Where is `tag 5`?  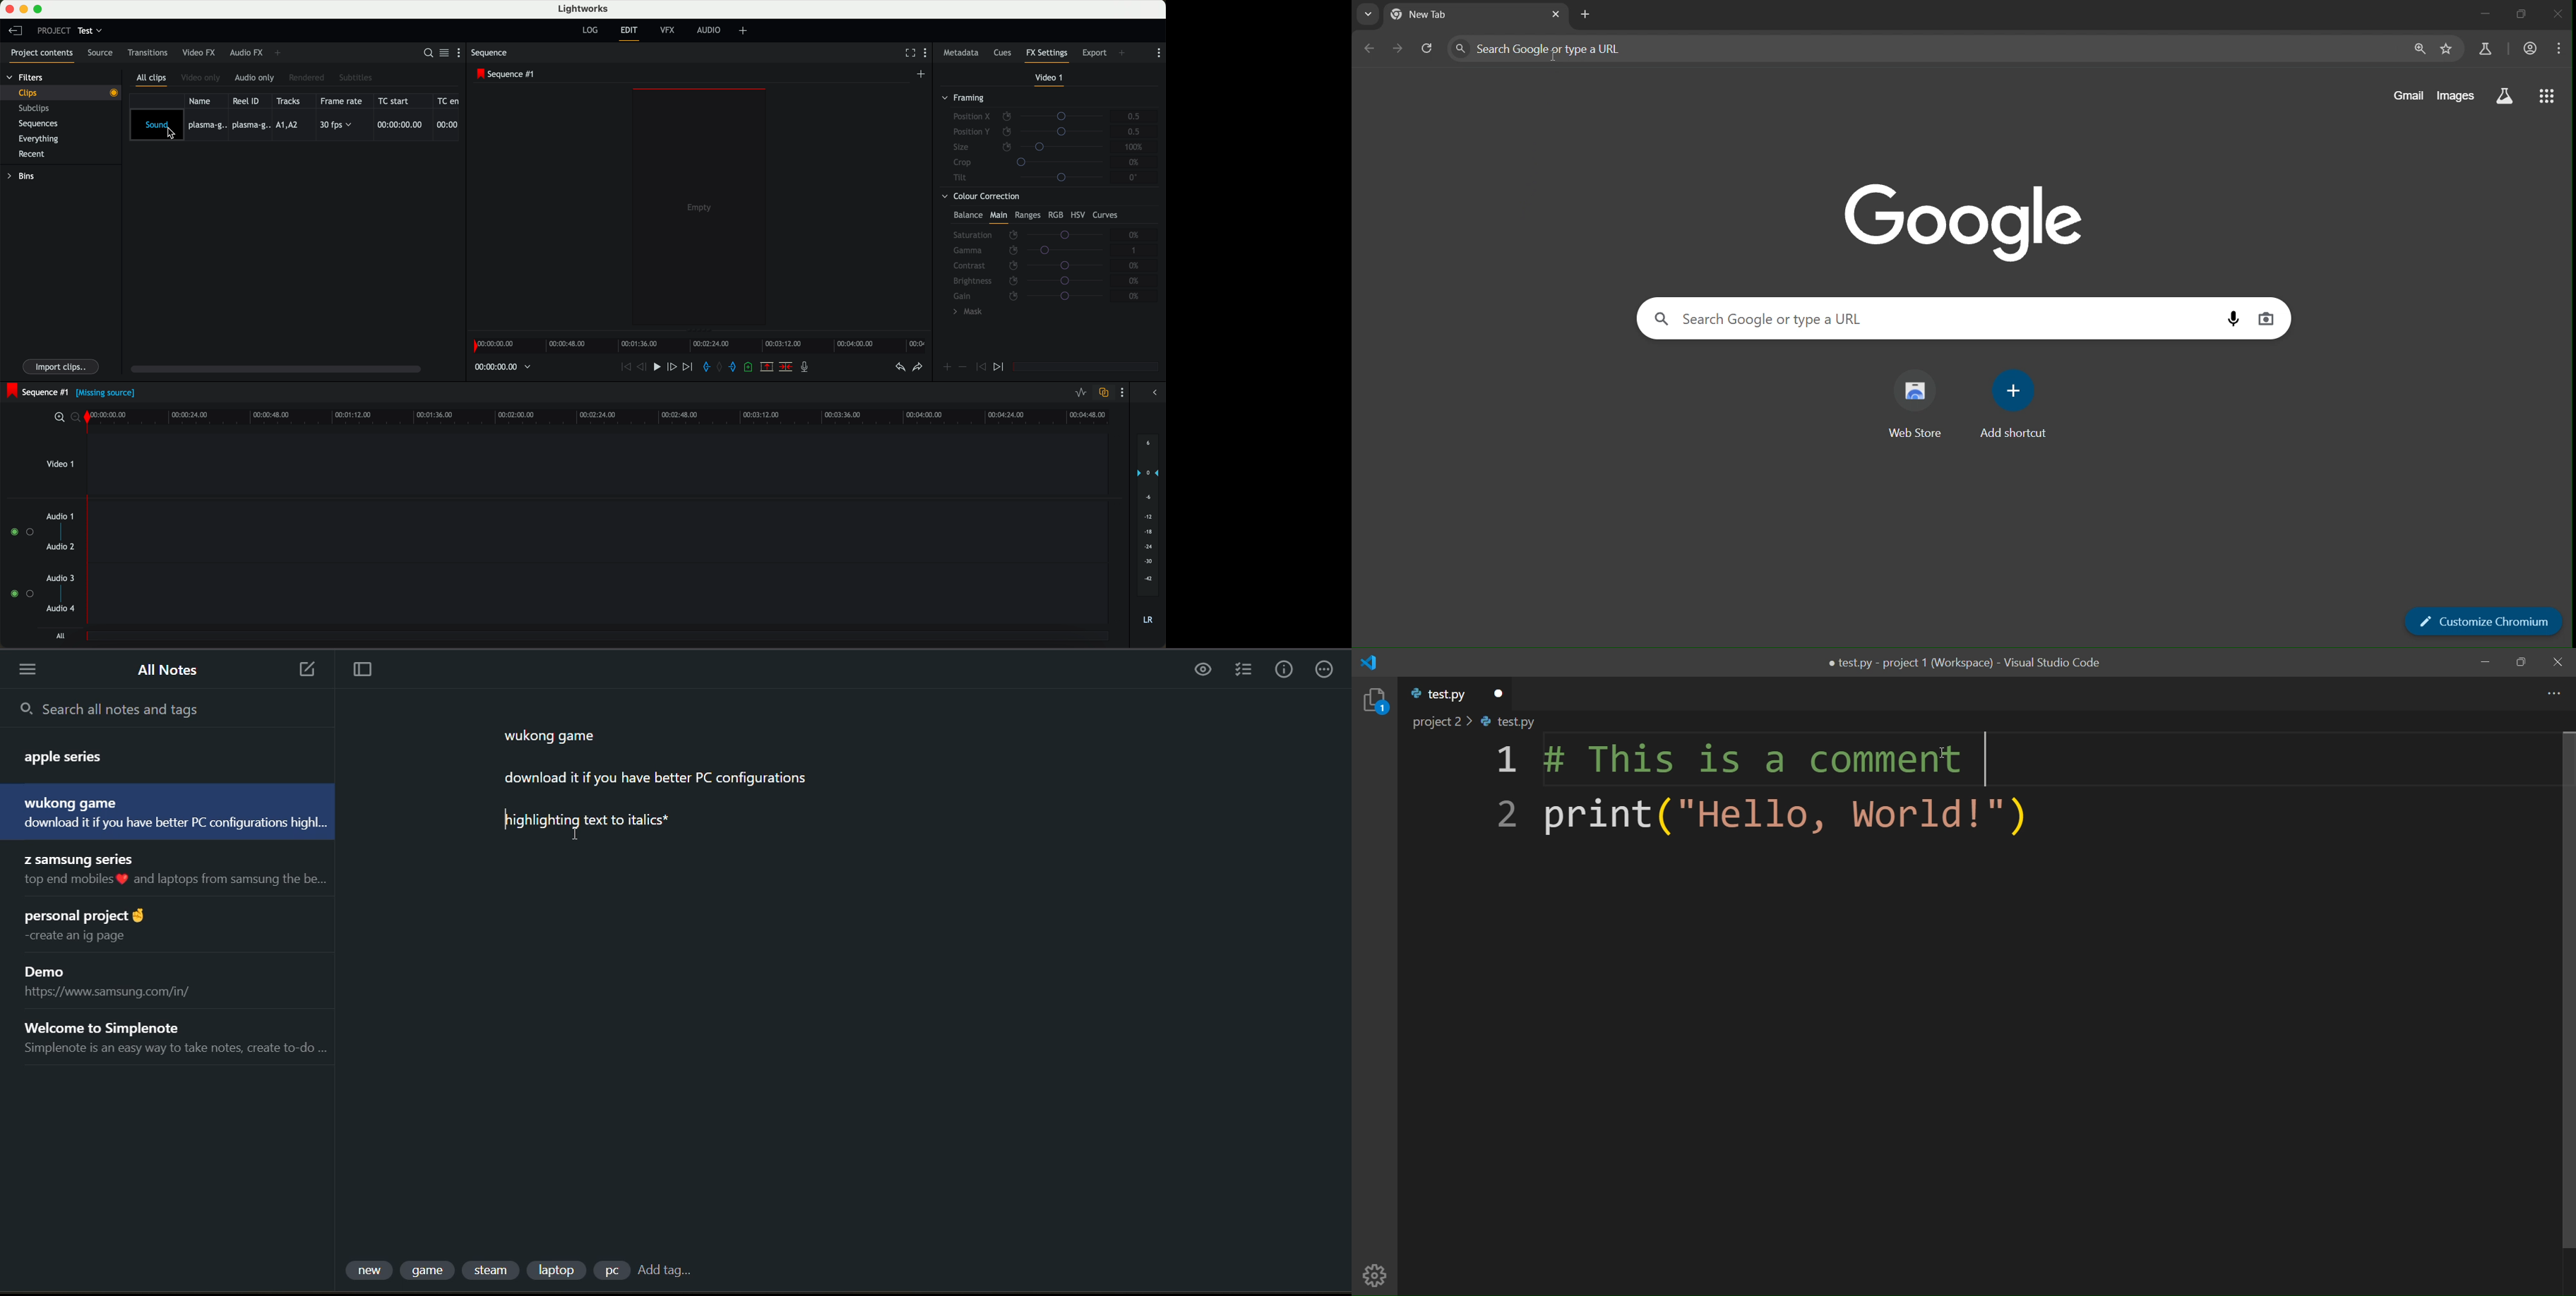
tag 5 is located at coordinates (610, 1271).